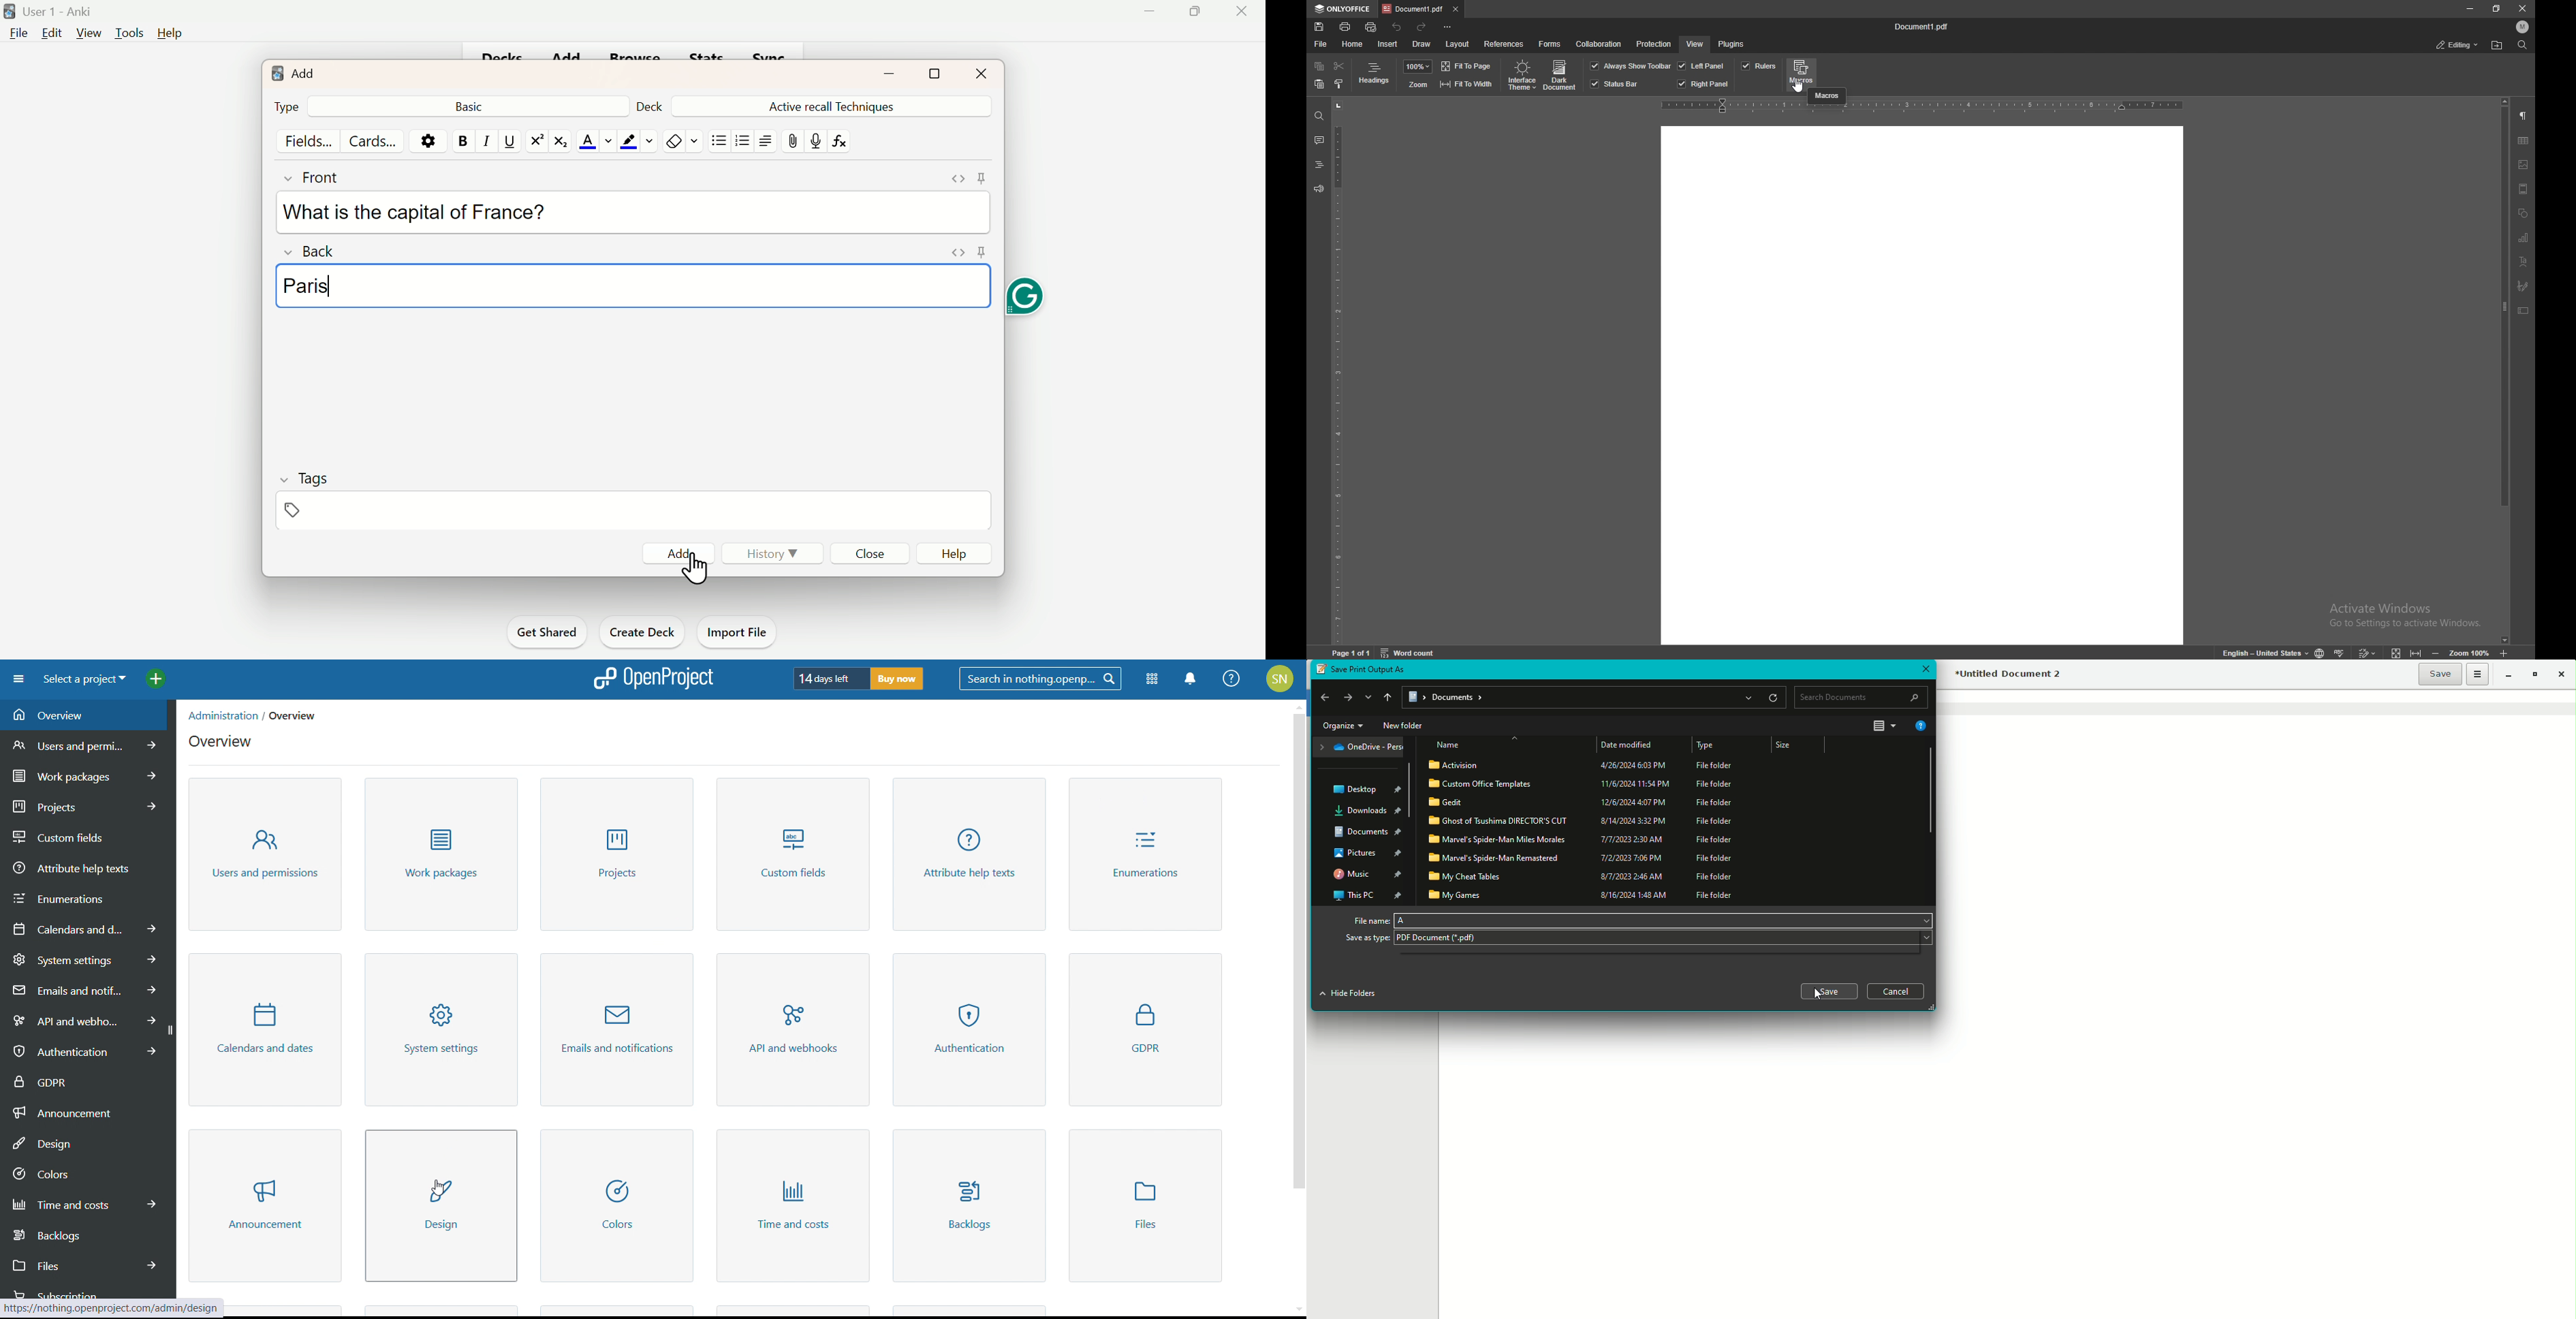  I want to click on paragraph, so click(2524, 117).